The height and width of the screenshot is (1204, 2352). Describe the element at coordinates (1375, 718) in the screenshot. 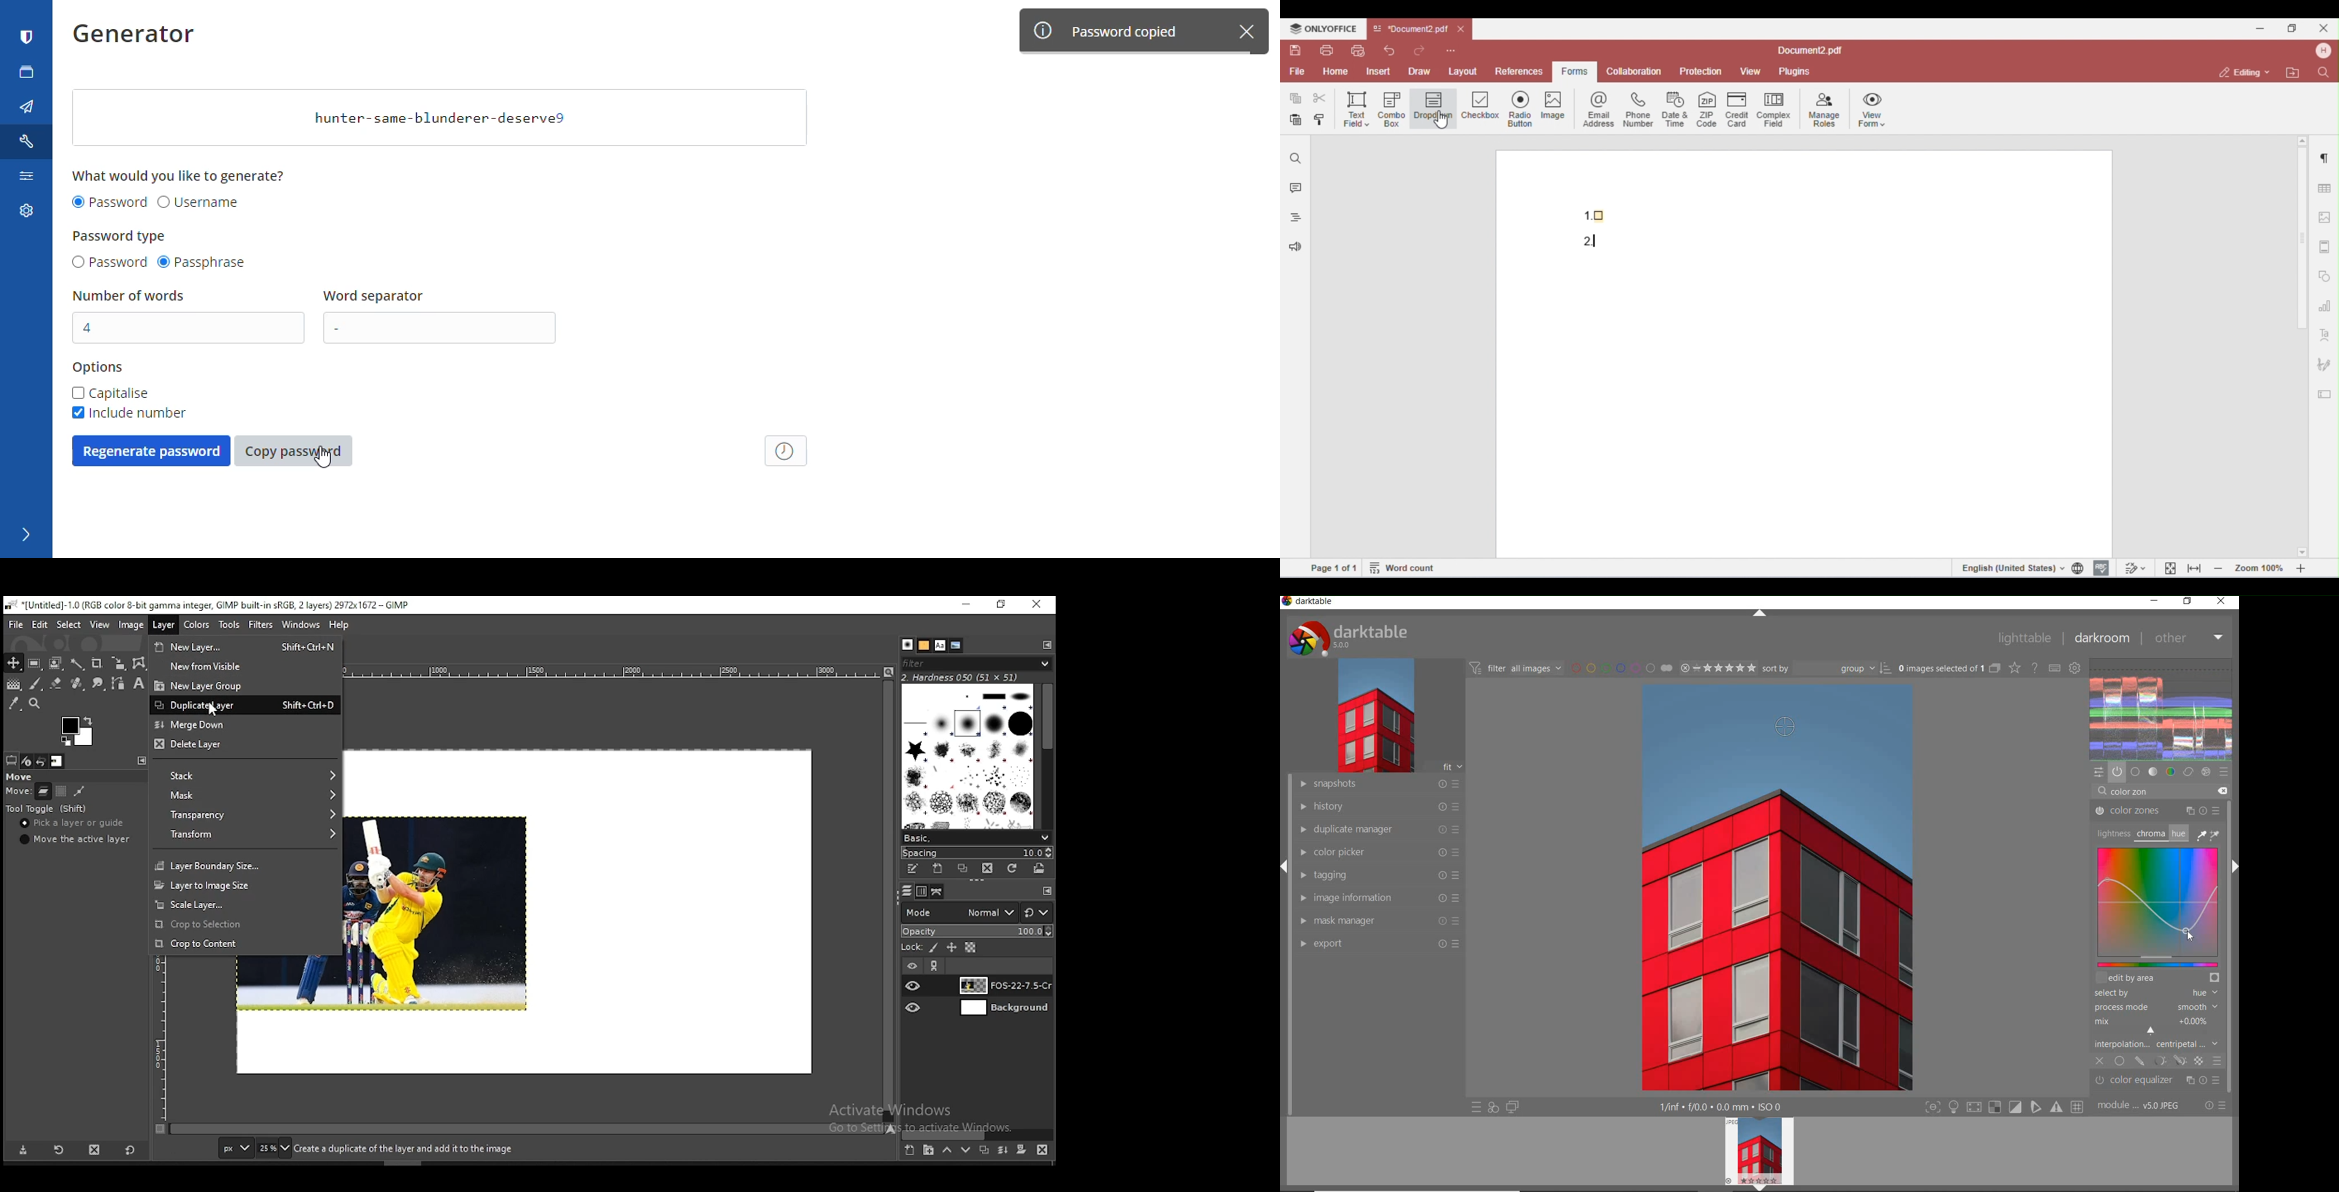

I see `image` at that location.